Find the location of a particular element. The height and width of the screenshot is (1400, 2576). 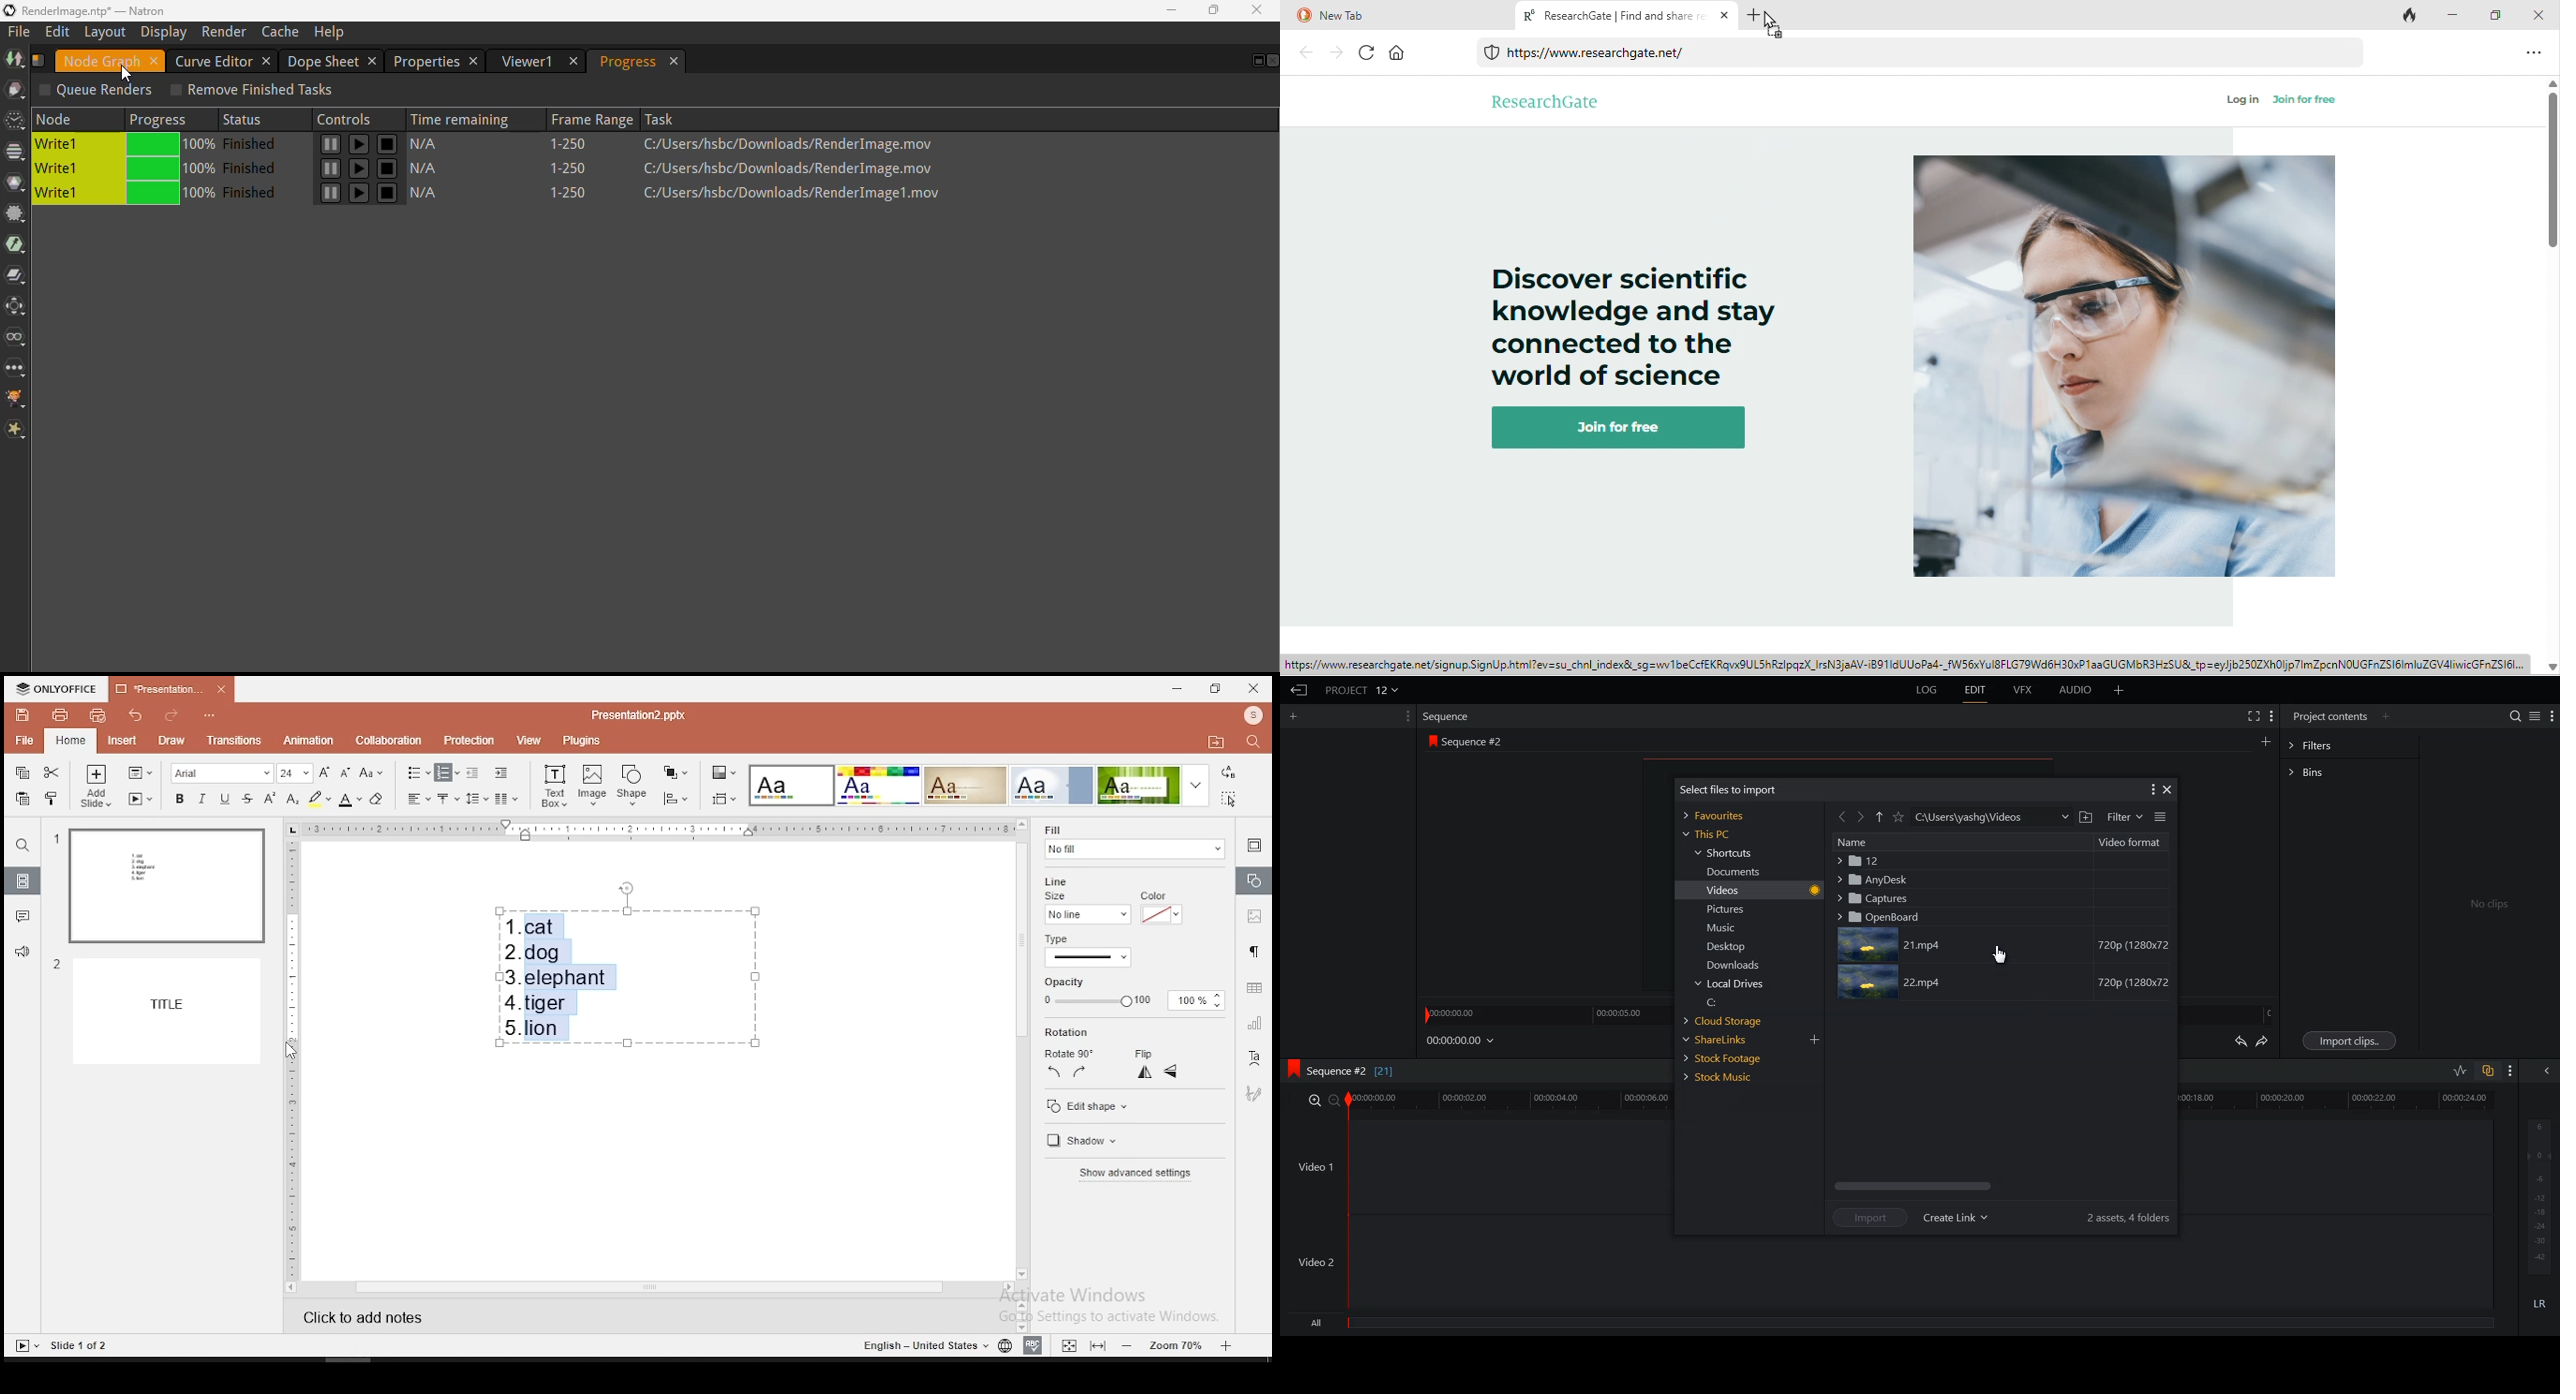

vertical scale is located at coordinates (292, 1058).